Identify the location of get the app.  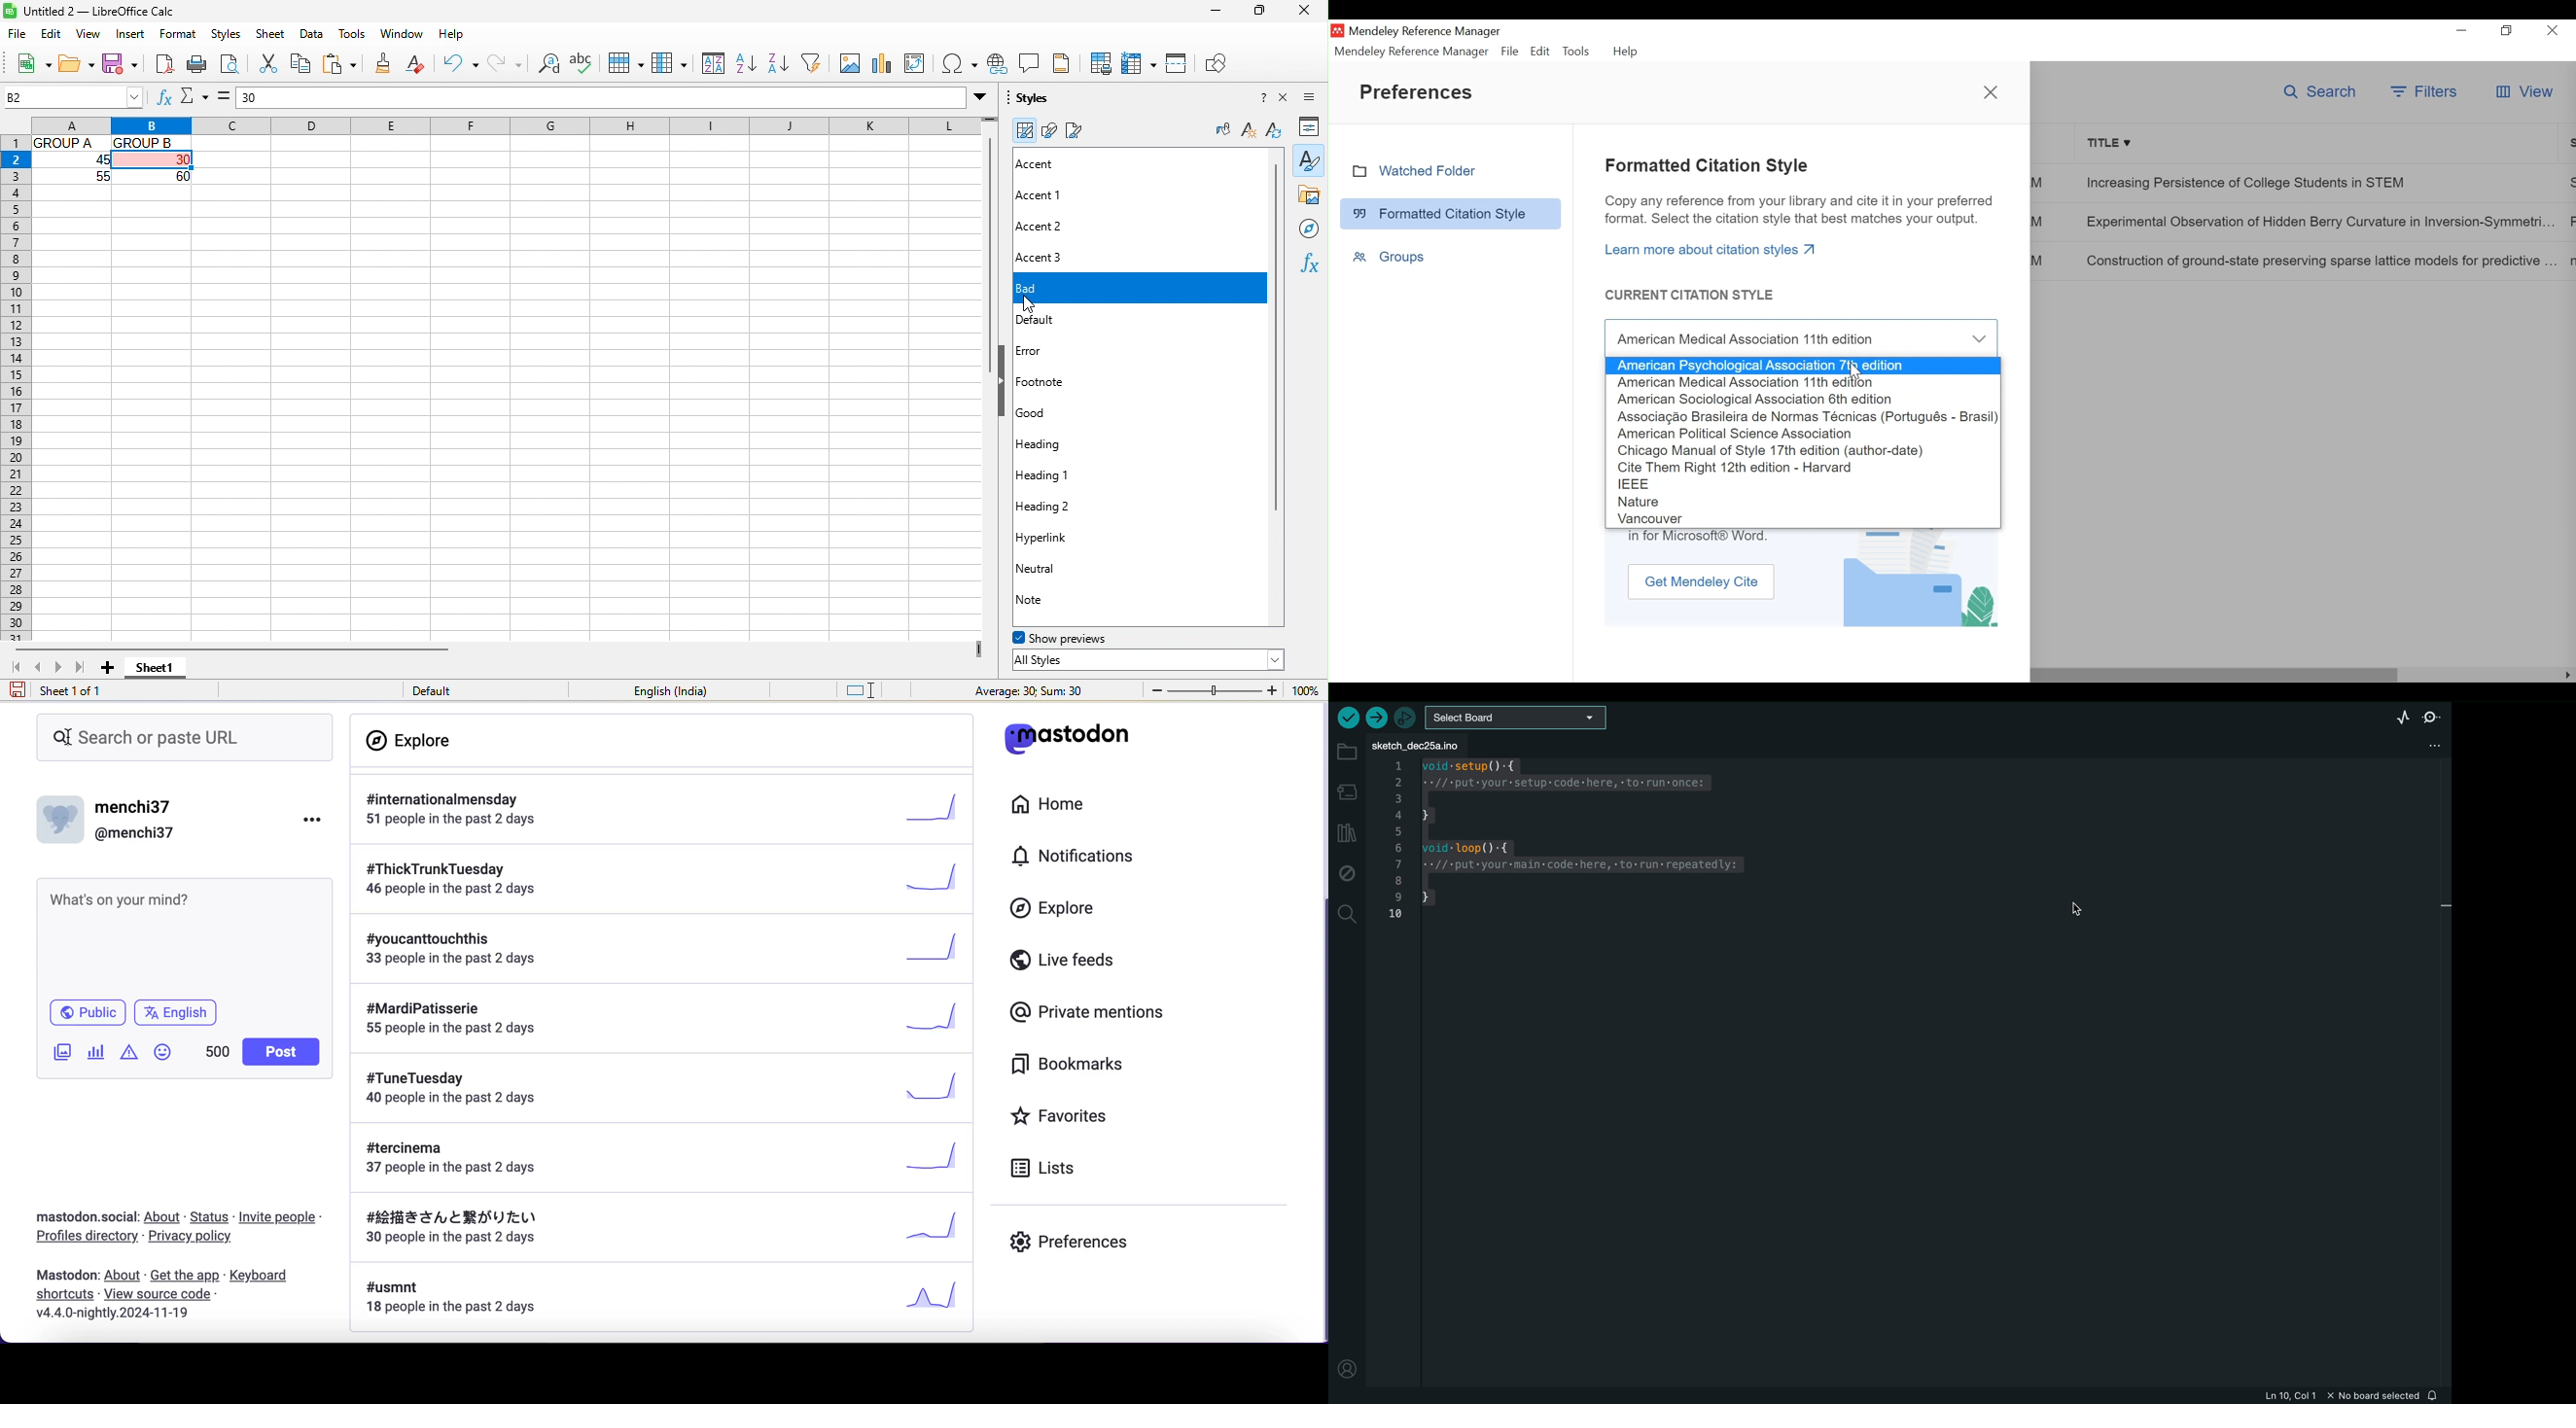
(184, 1276).